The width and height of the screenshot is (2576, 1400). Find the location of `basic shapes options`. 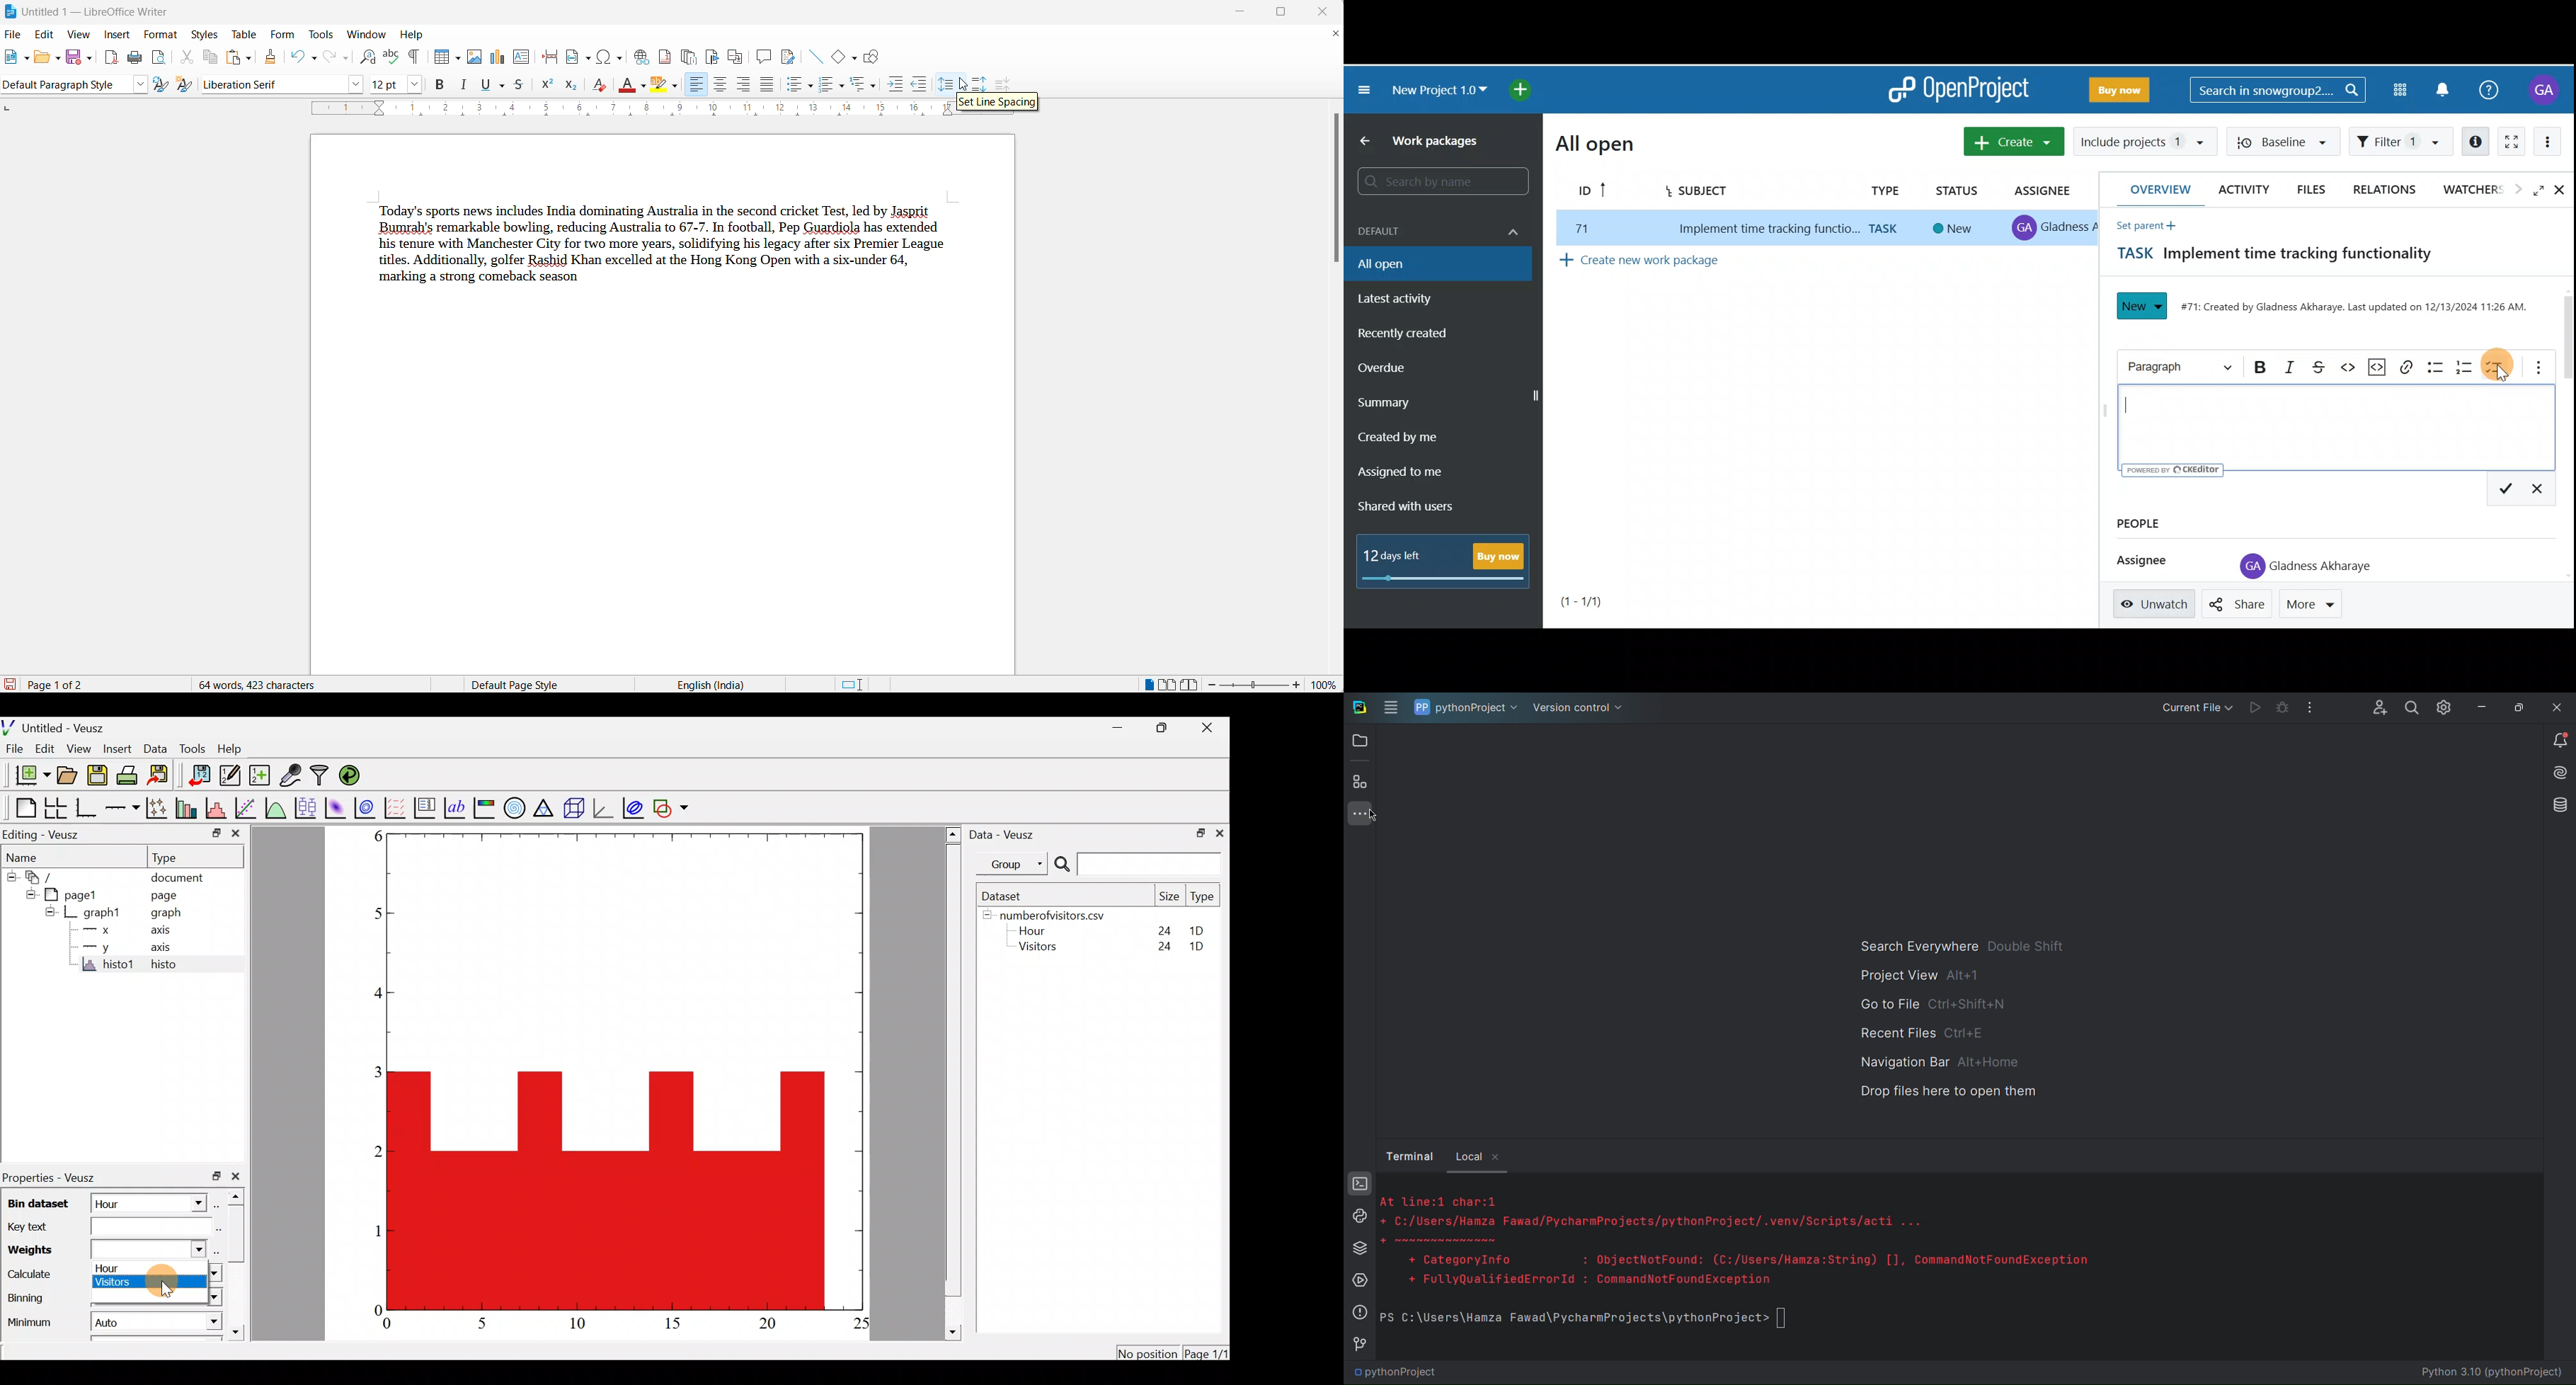

basic shapes options is located at coordinates (852, 58).